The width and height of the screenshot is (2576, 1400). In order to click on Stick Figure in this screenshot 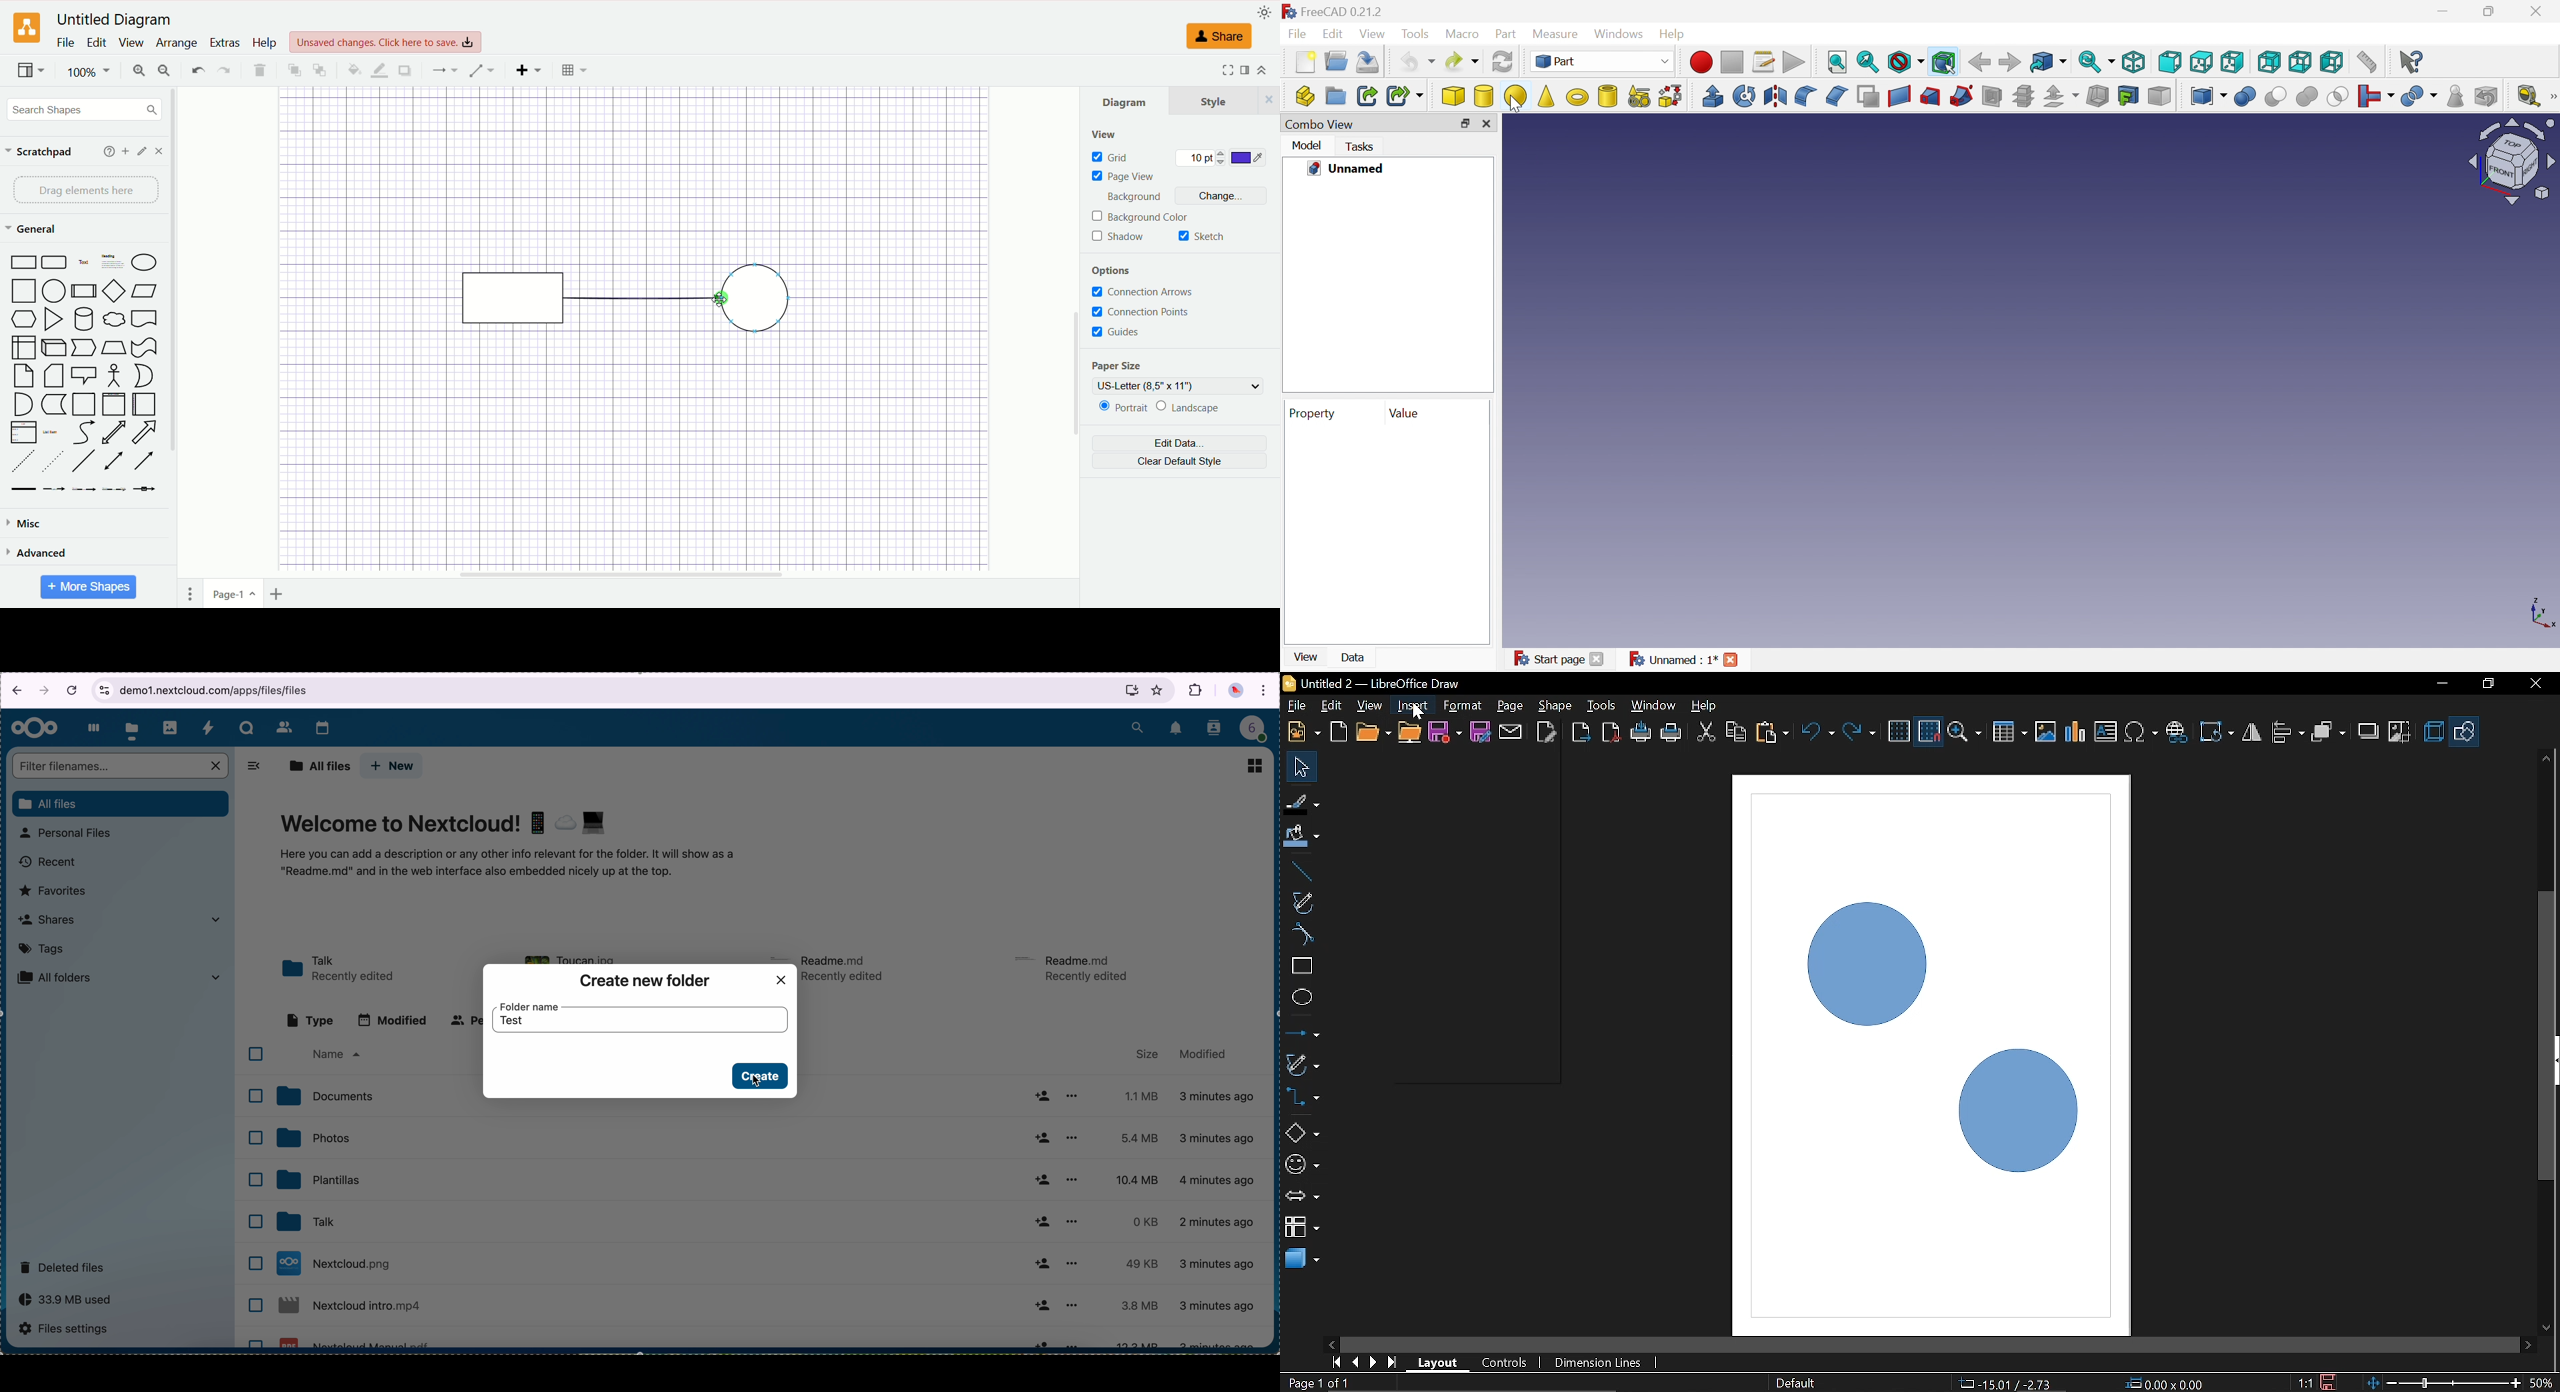, I will do `click(116, 375)`.